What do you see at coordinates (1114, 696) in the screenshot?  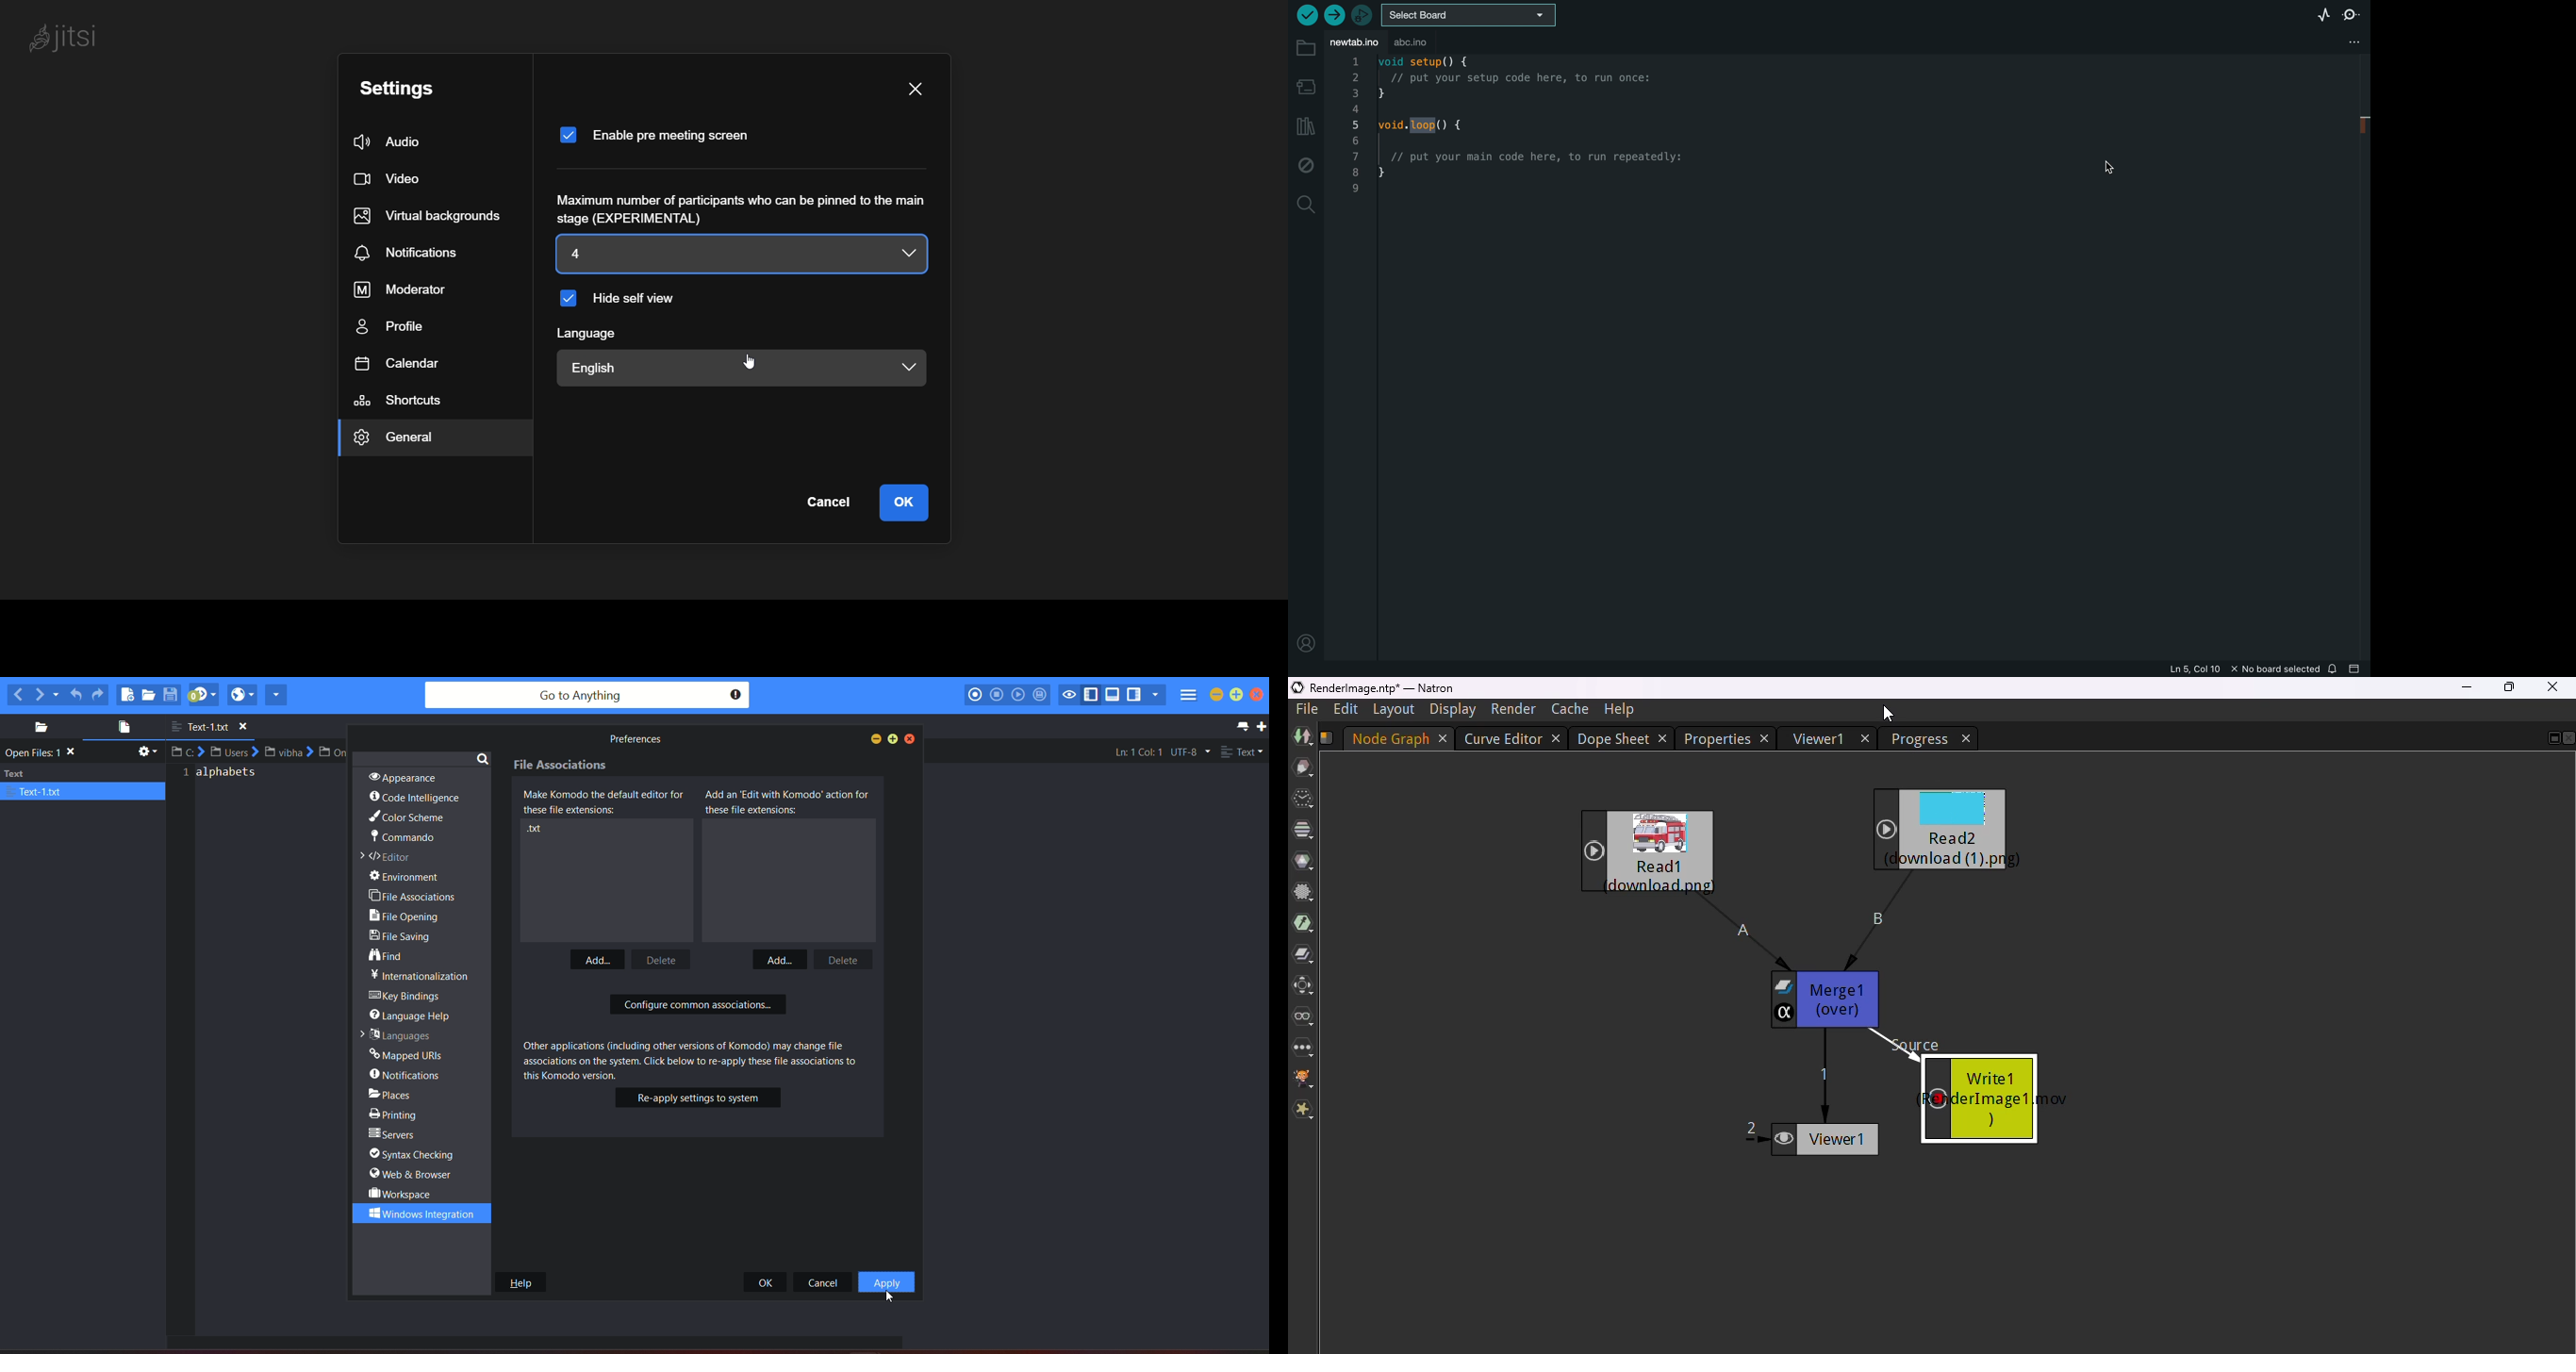 I see `show/hide bottom pane` at bounding box center [1114, 696].